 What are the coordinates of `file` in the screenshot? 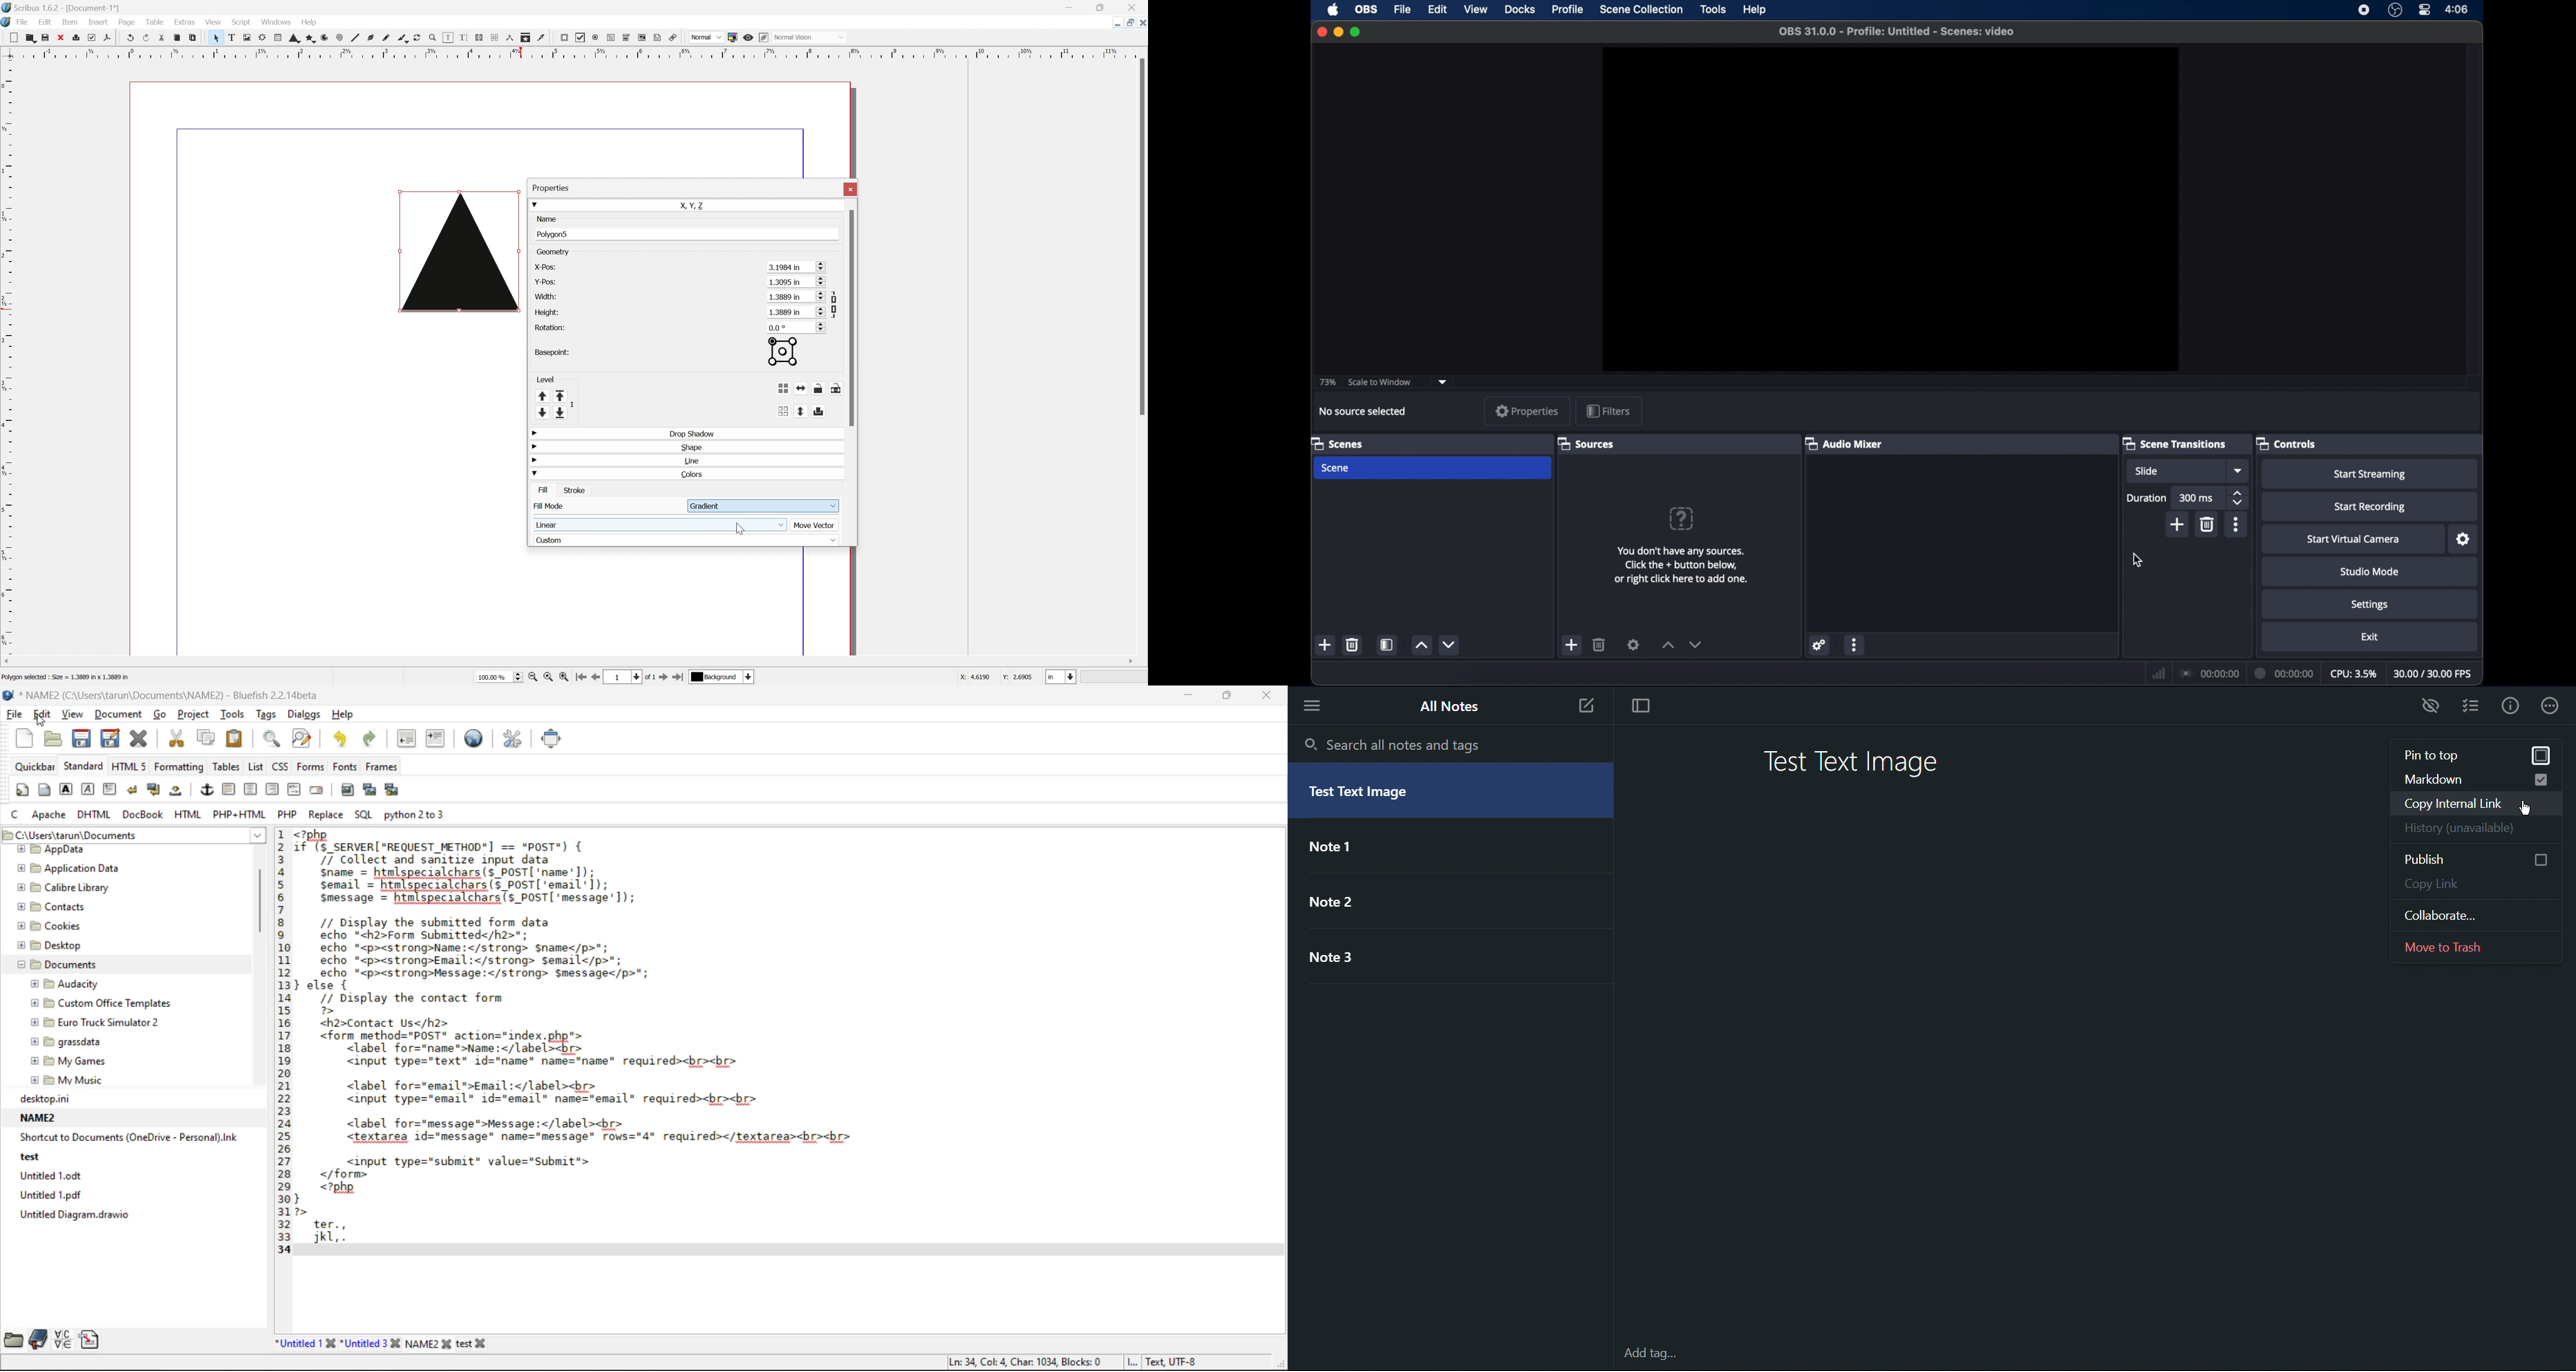 It's located at (13, 714).